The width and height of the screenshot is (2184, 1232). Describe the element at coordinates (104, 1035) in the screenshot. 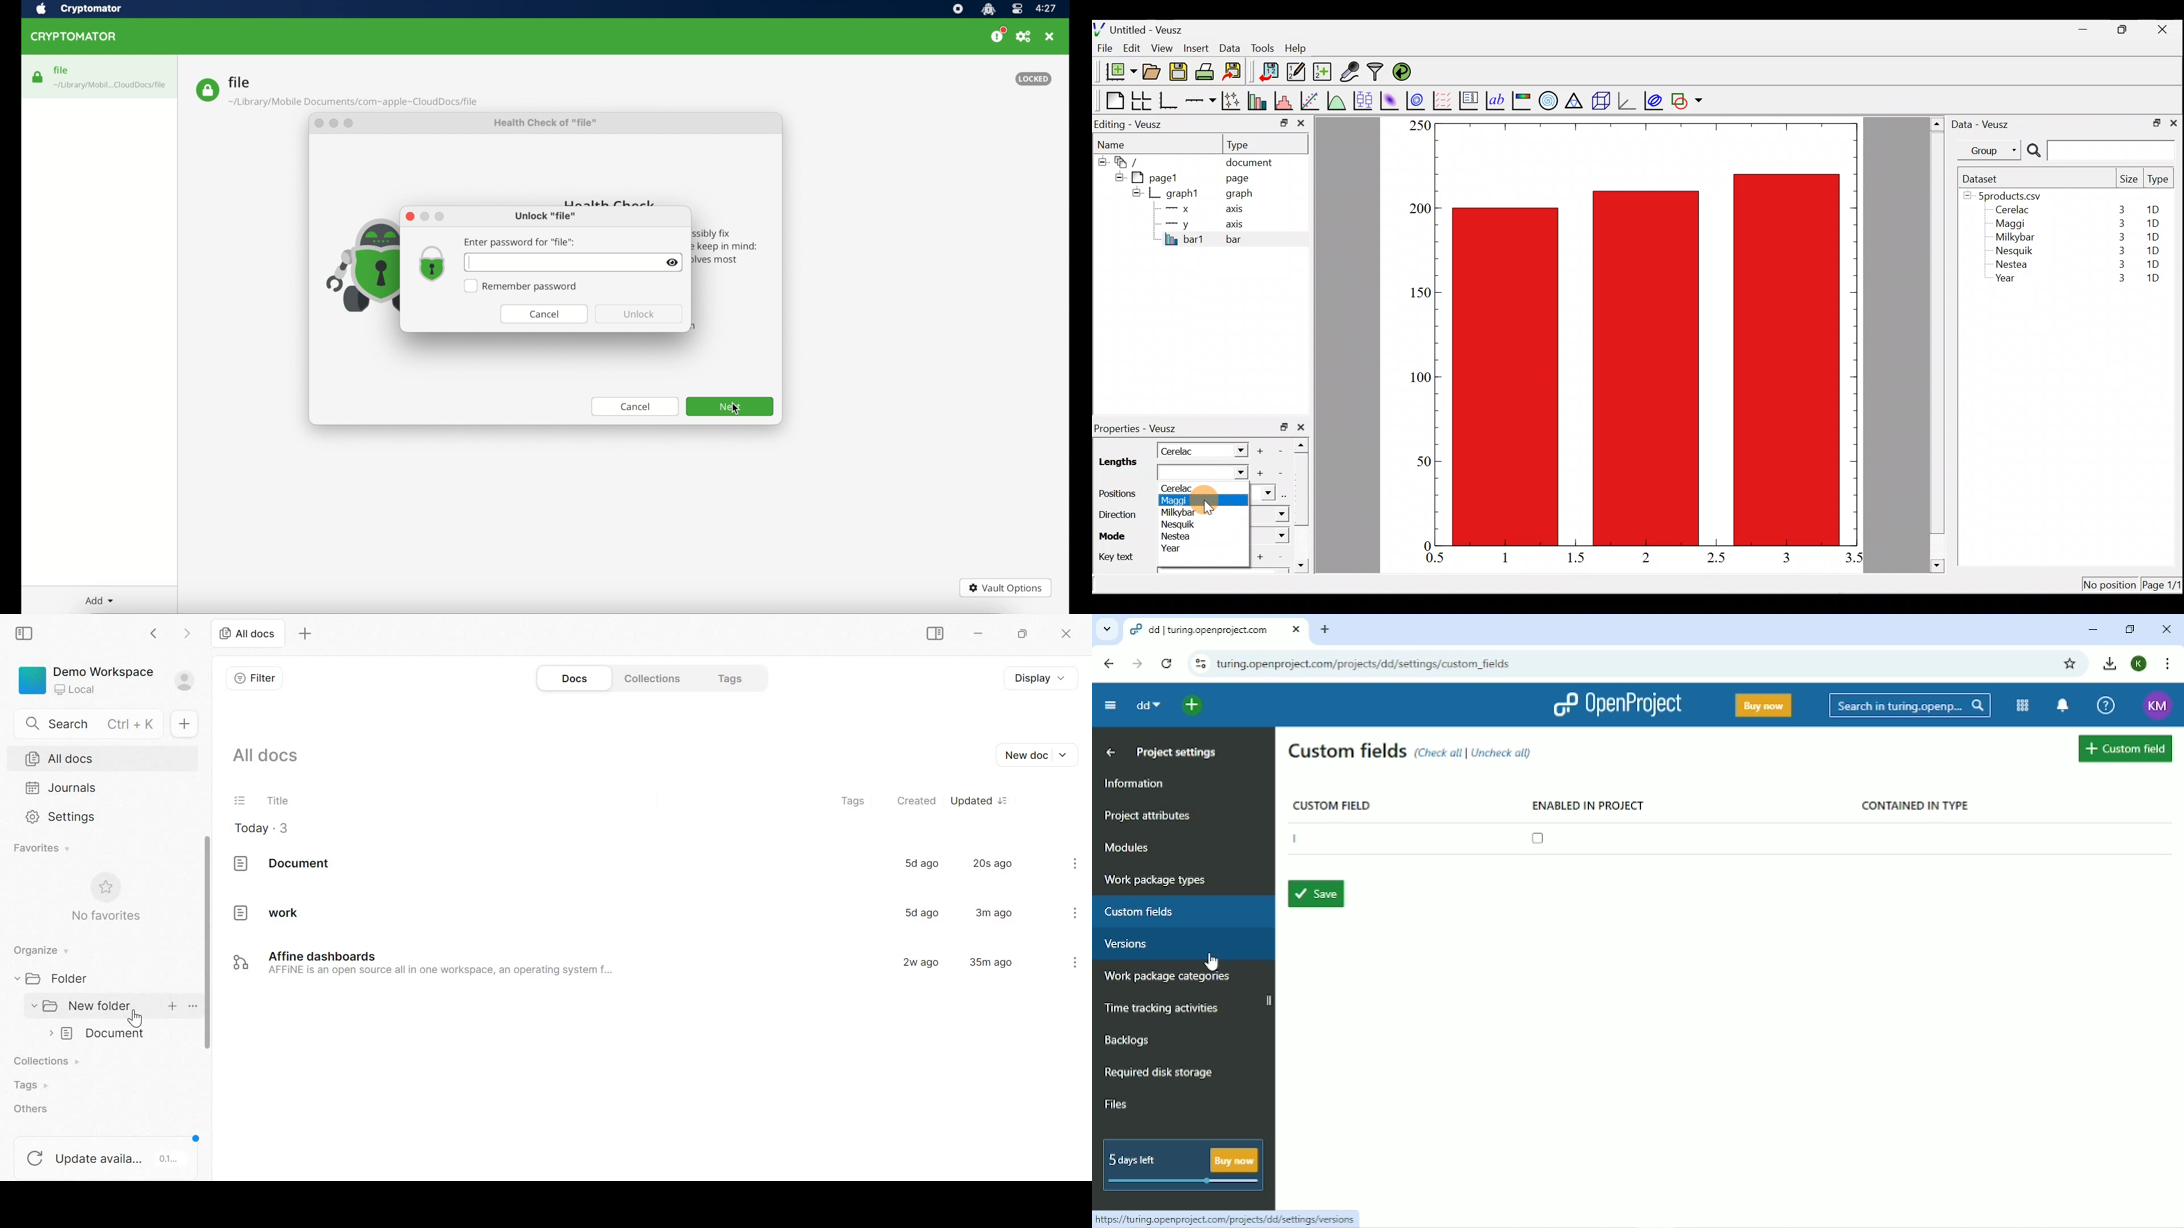

I see `Document` at that location.